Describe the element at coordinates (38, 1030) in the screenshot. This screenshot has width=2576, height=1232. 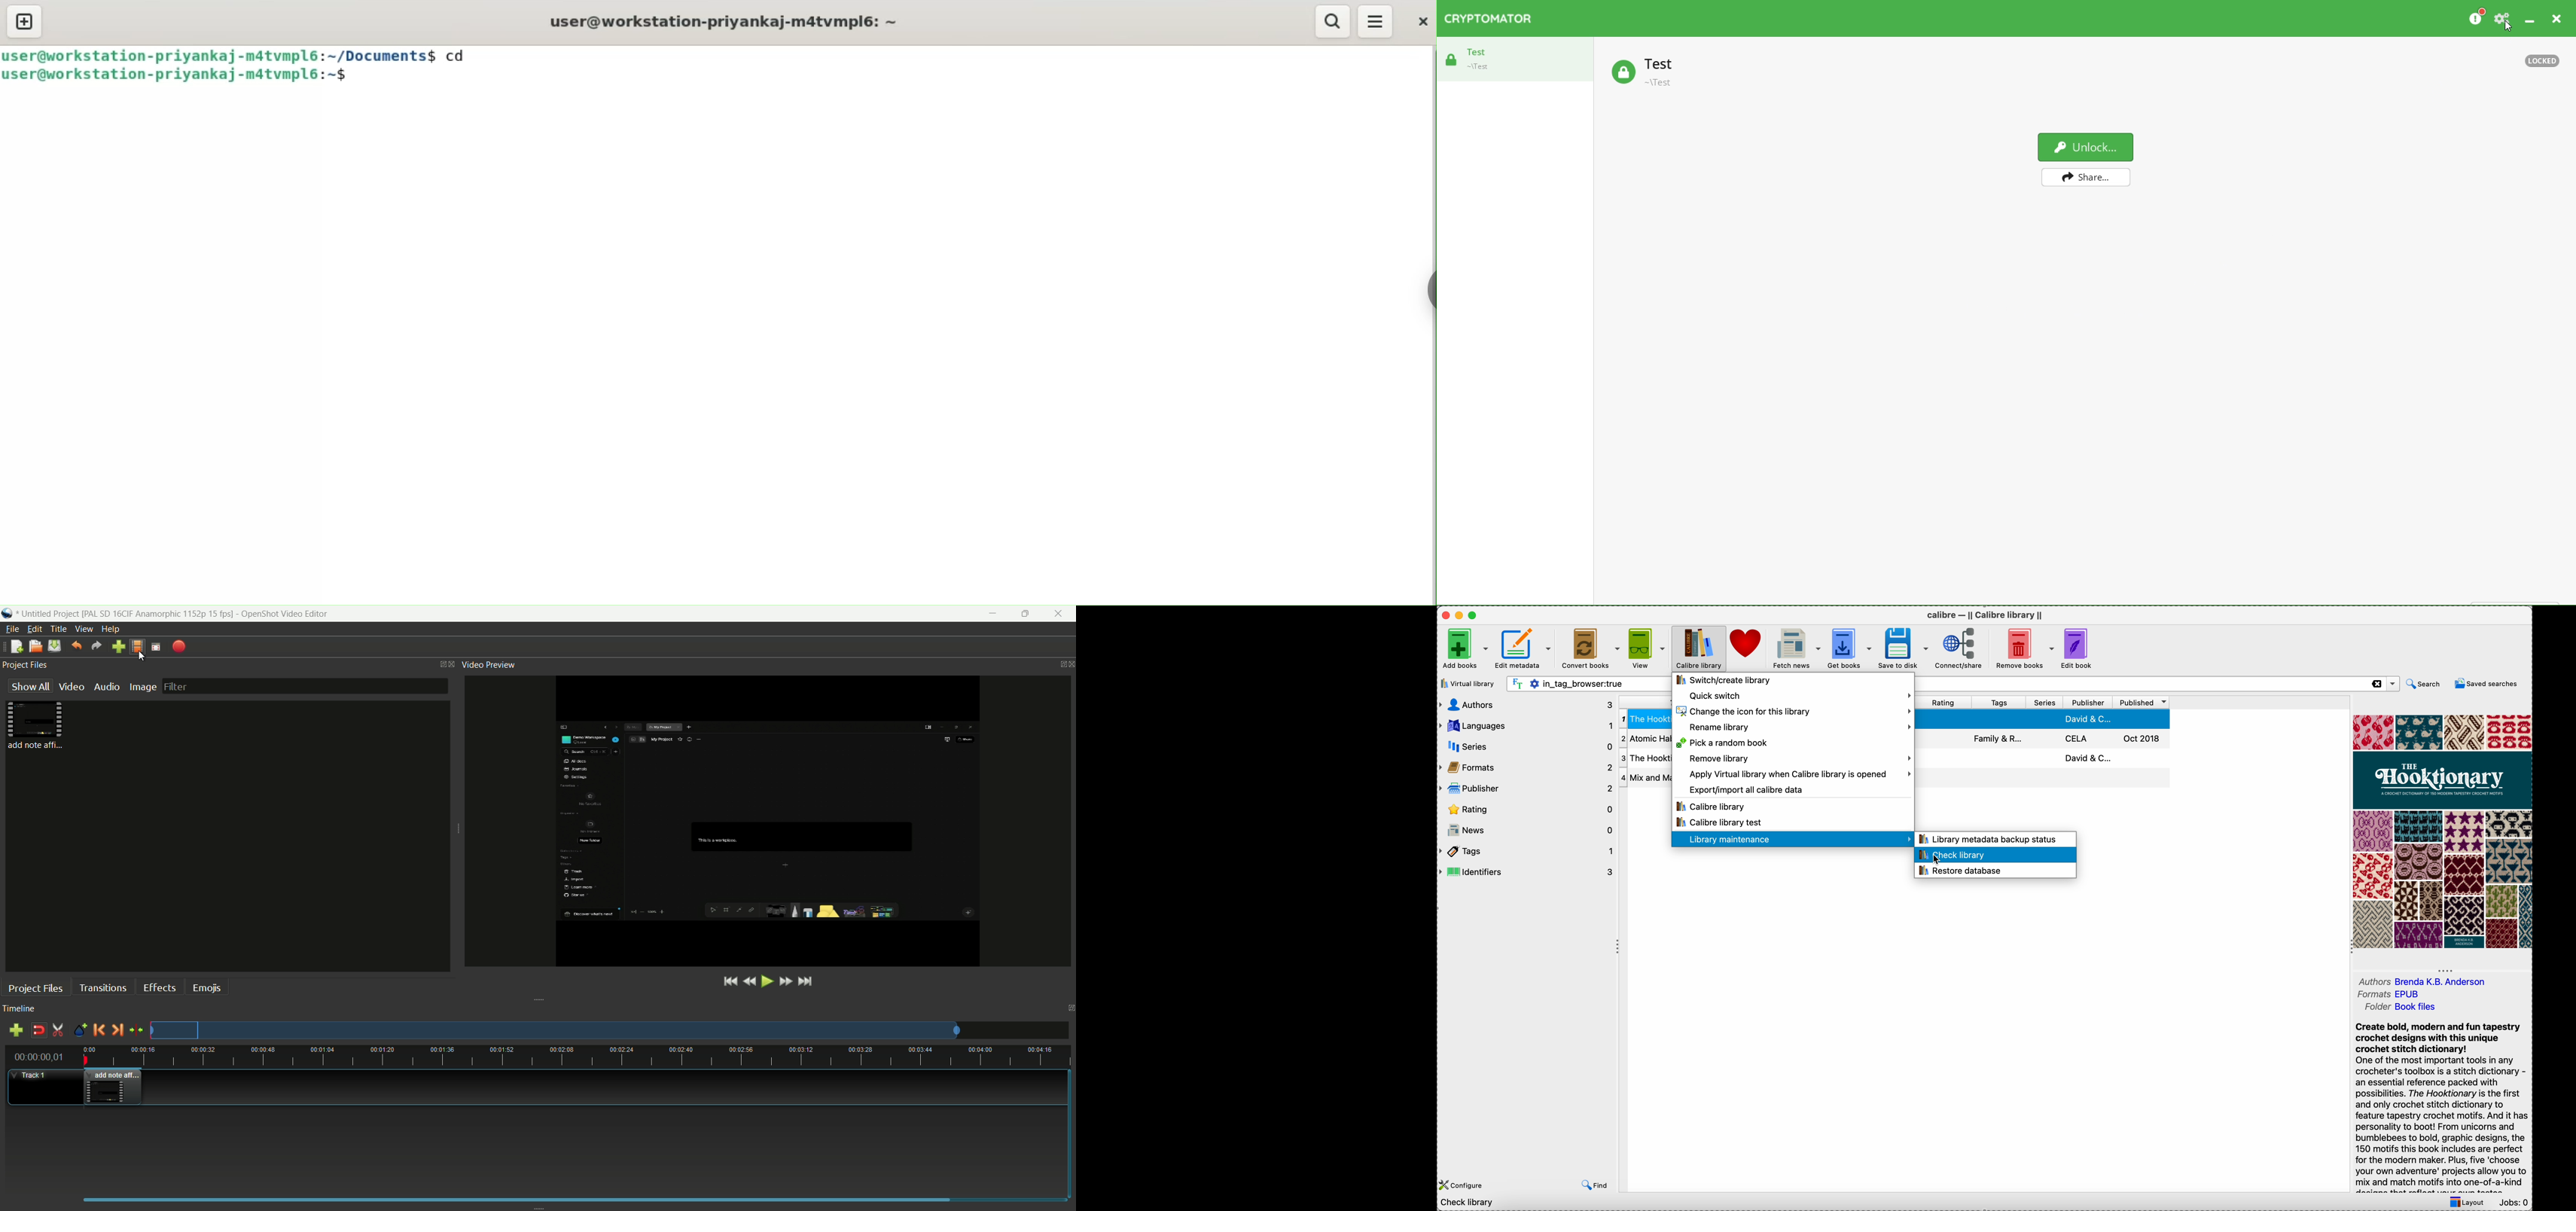
I see `disable snap` at that location.